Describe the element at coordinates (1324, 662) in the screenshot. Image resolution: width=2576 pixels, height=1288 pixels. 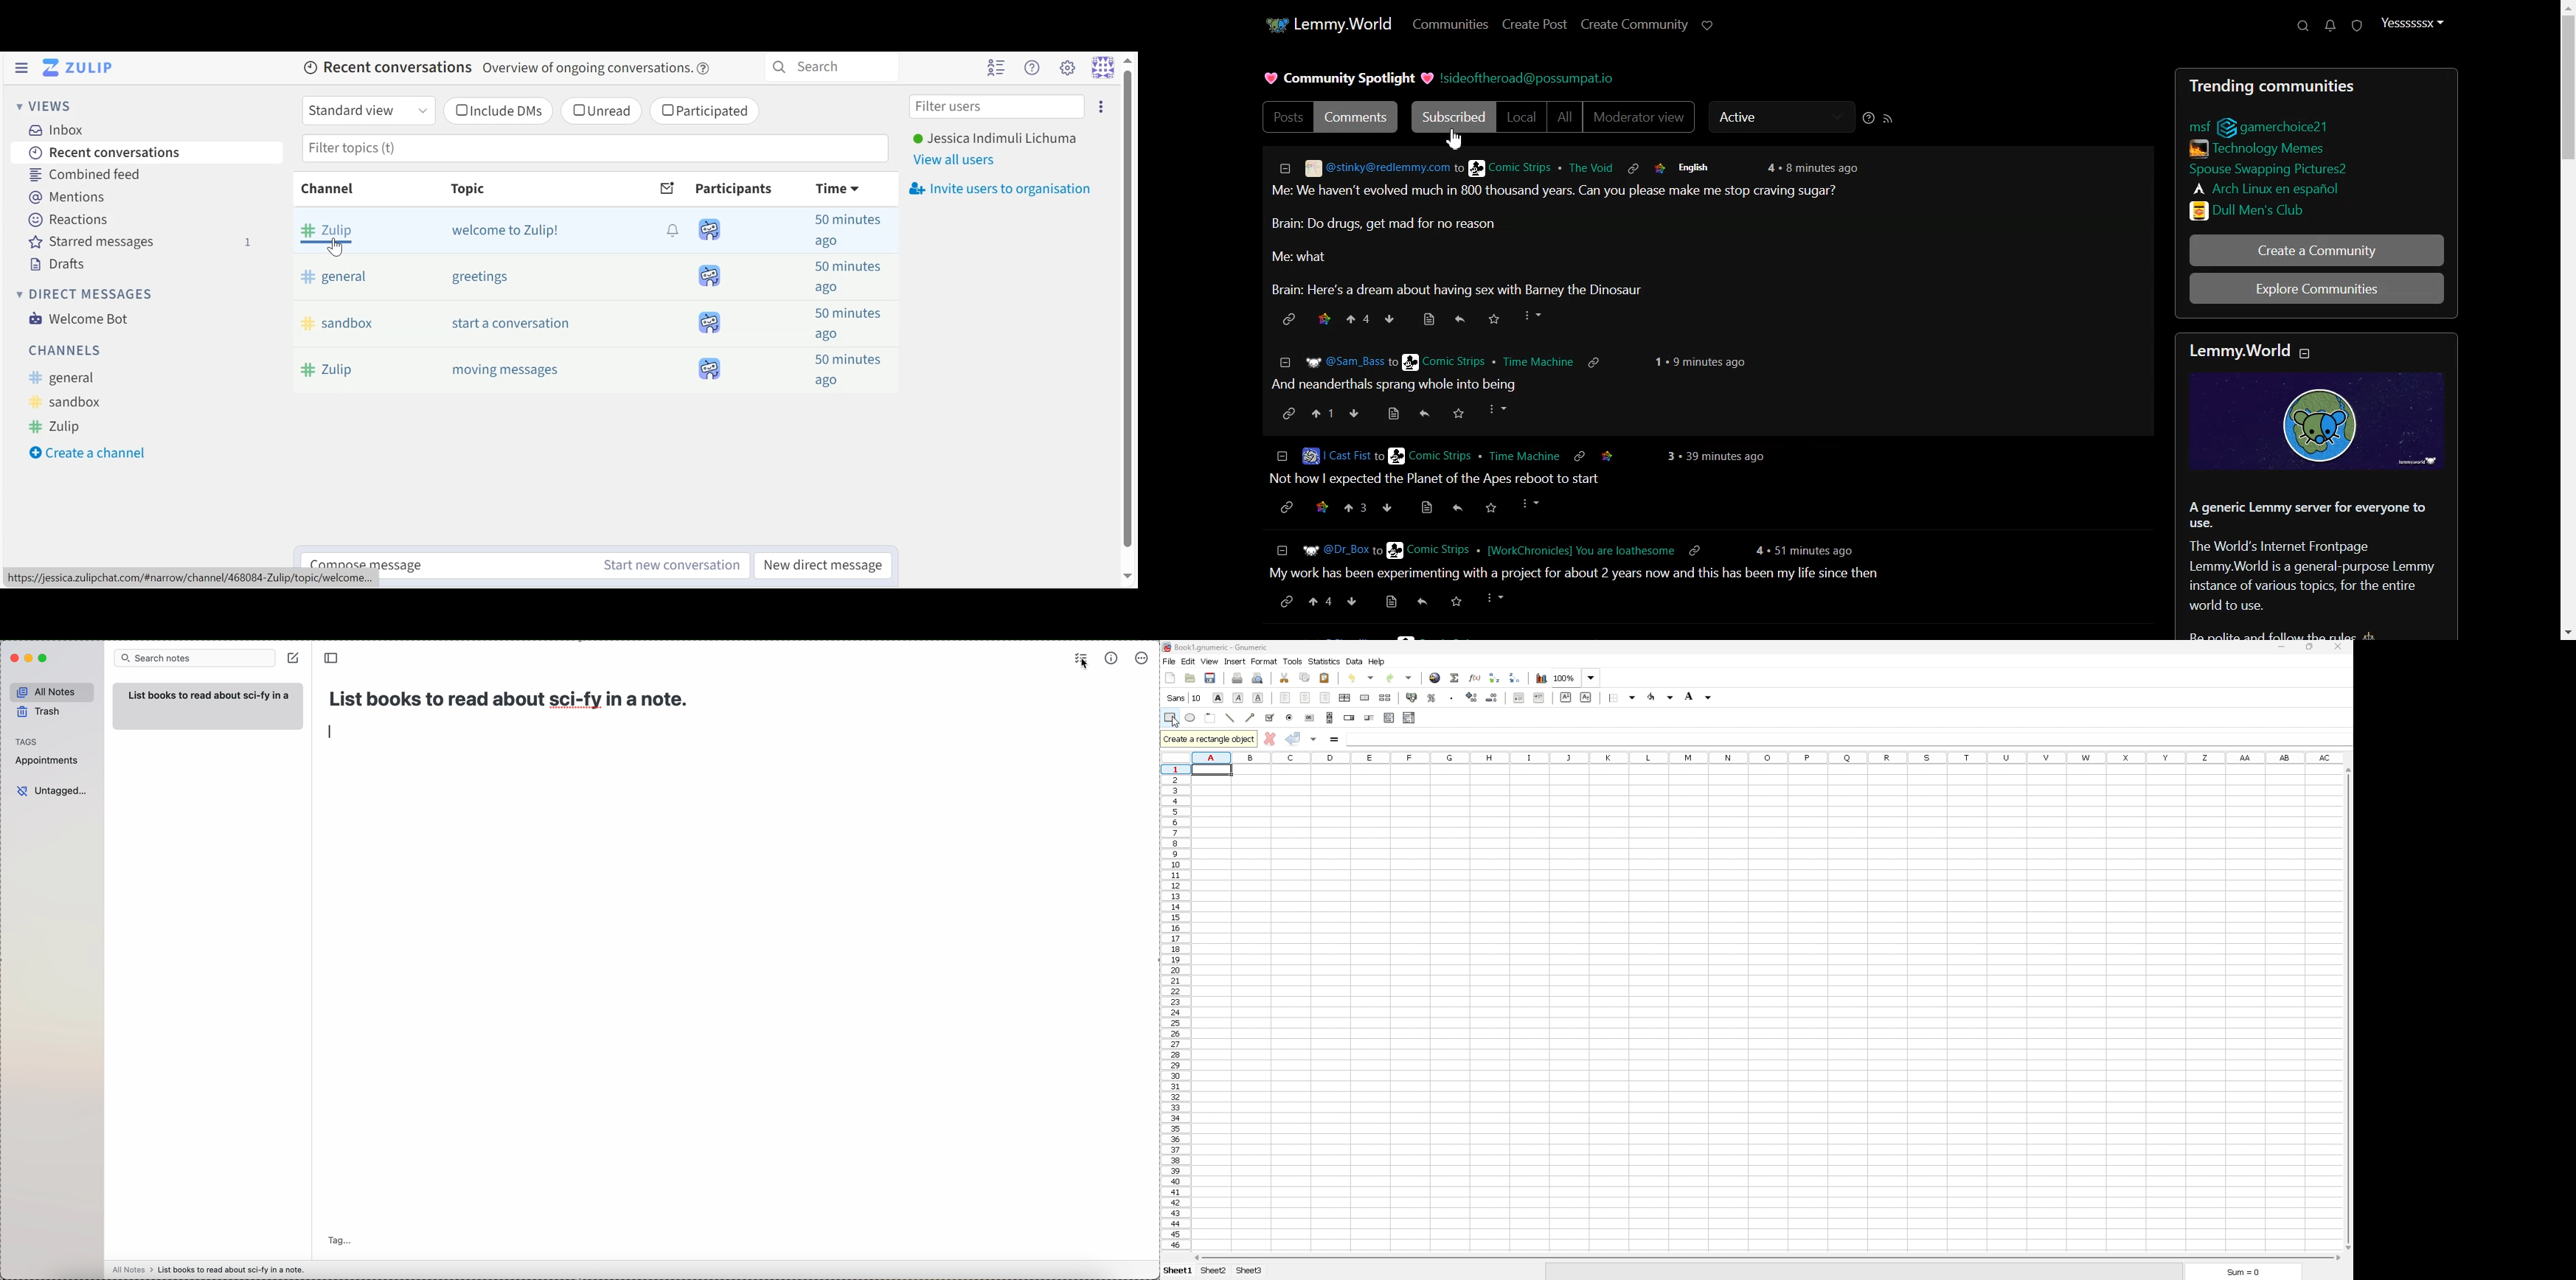
I see `statistics` at that location.